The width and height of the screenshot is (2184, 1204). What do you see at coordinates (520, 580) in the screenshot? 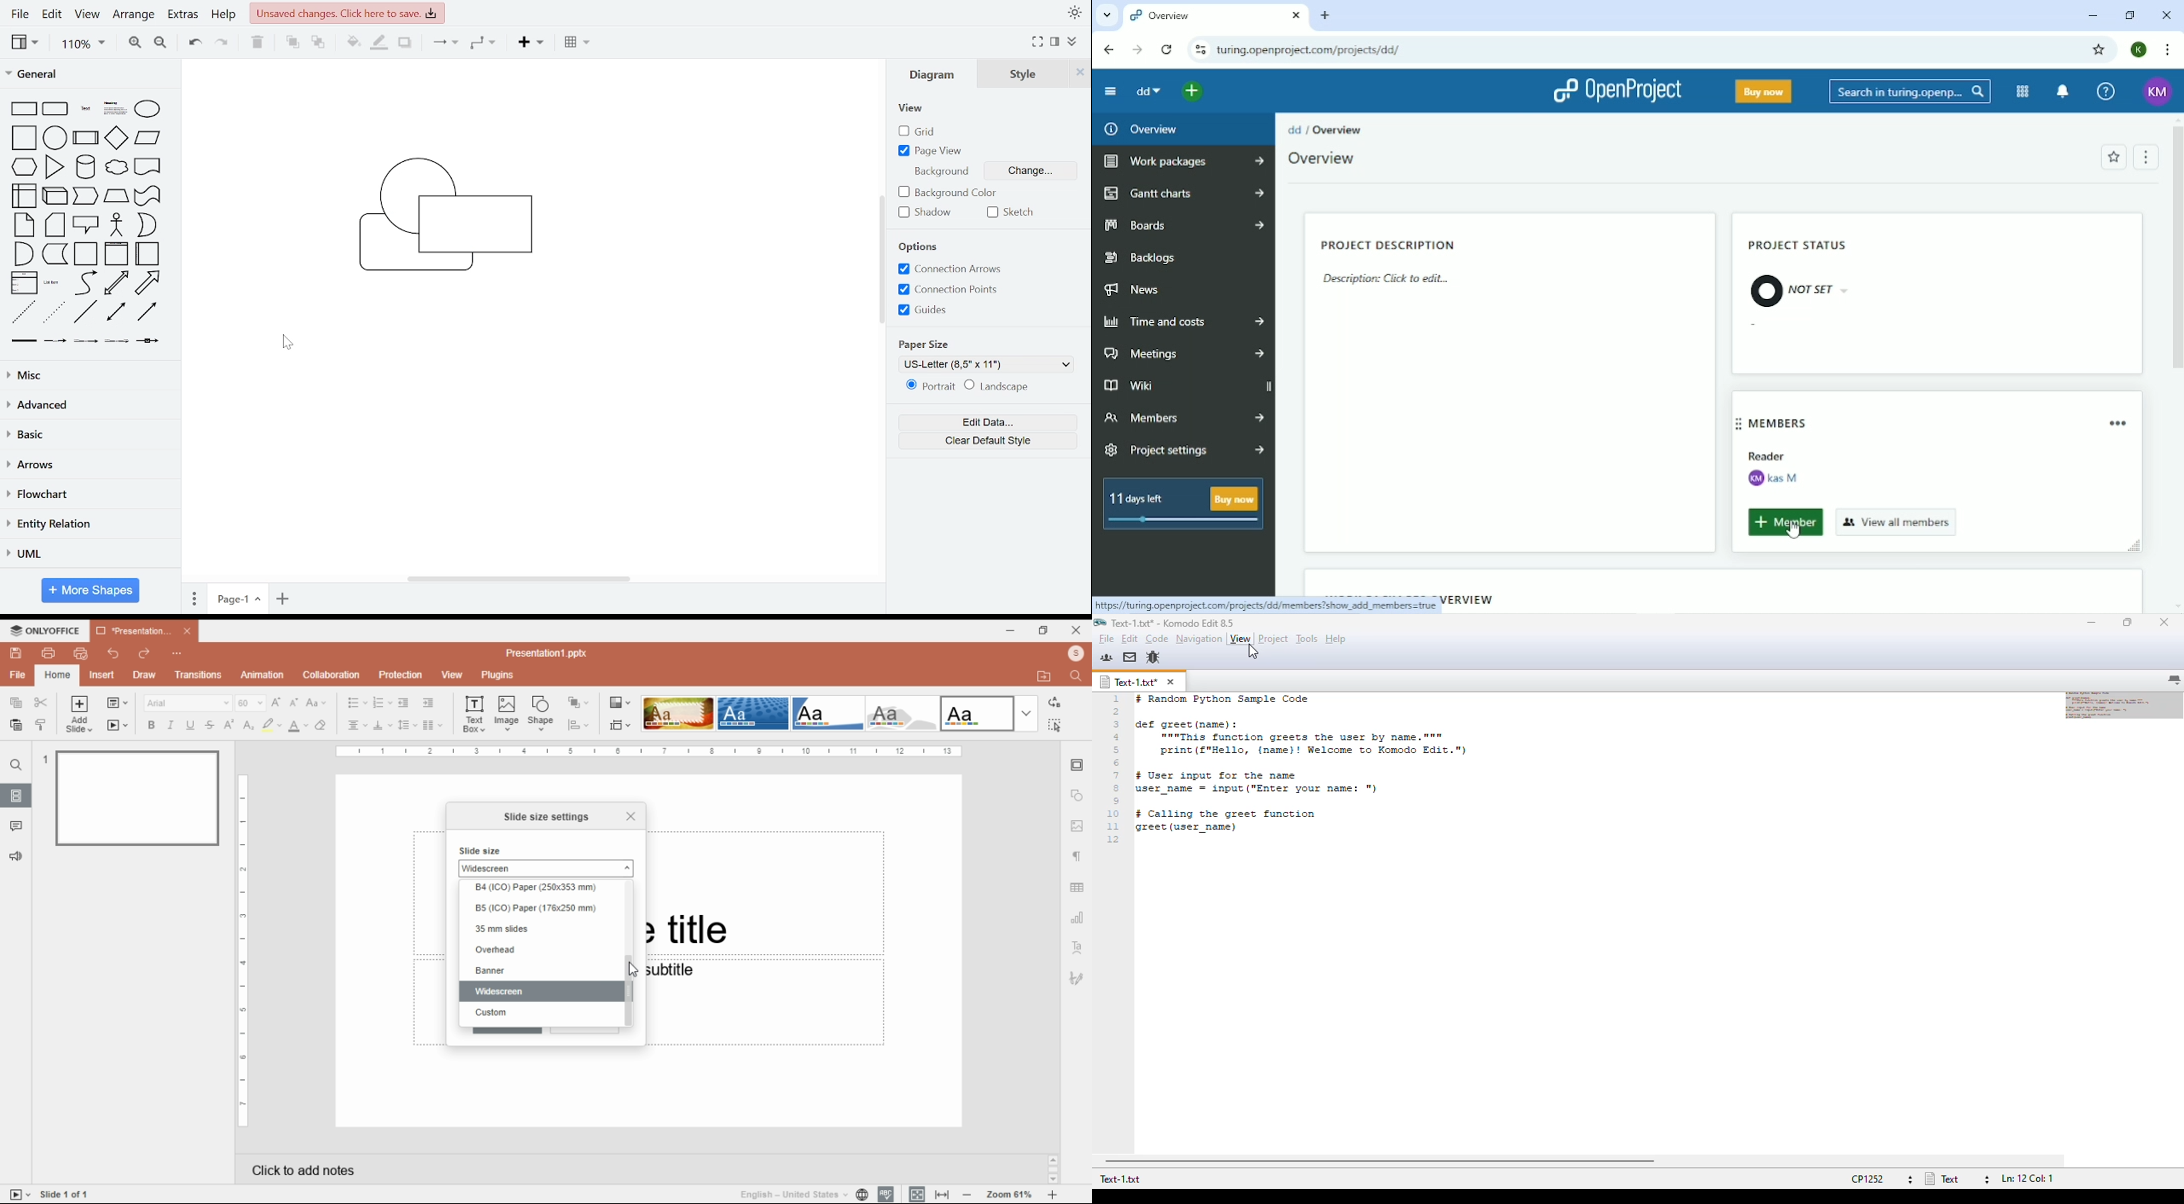
I see `horizontal scrollbar` at bounding box center [520, 580].